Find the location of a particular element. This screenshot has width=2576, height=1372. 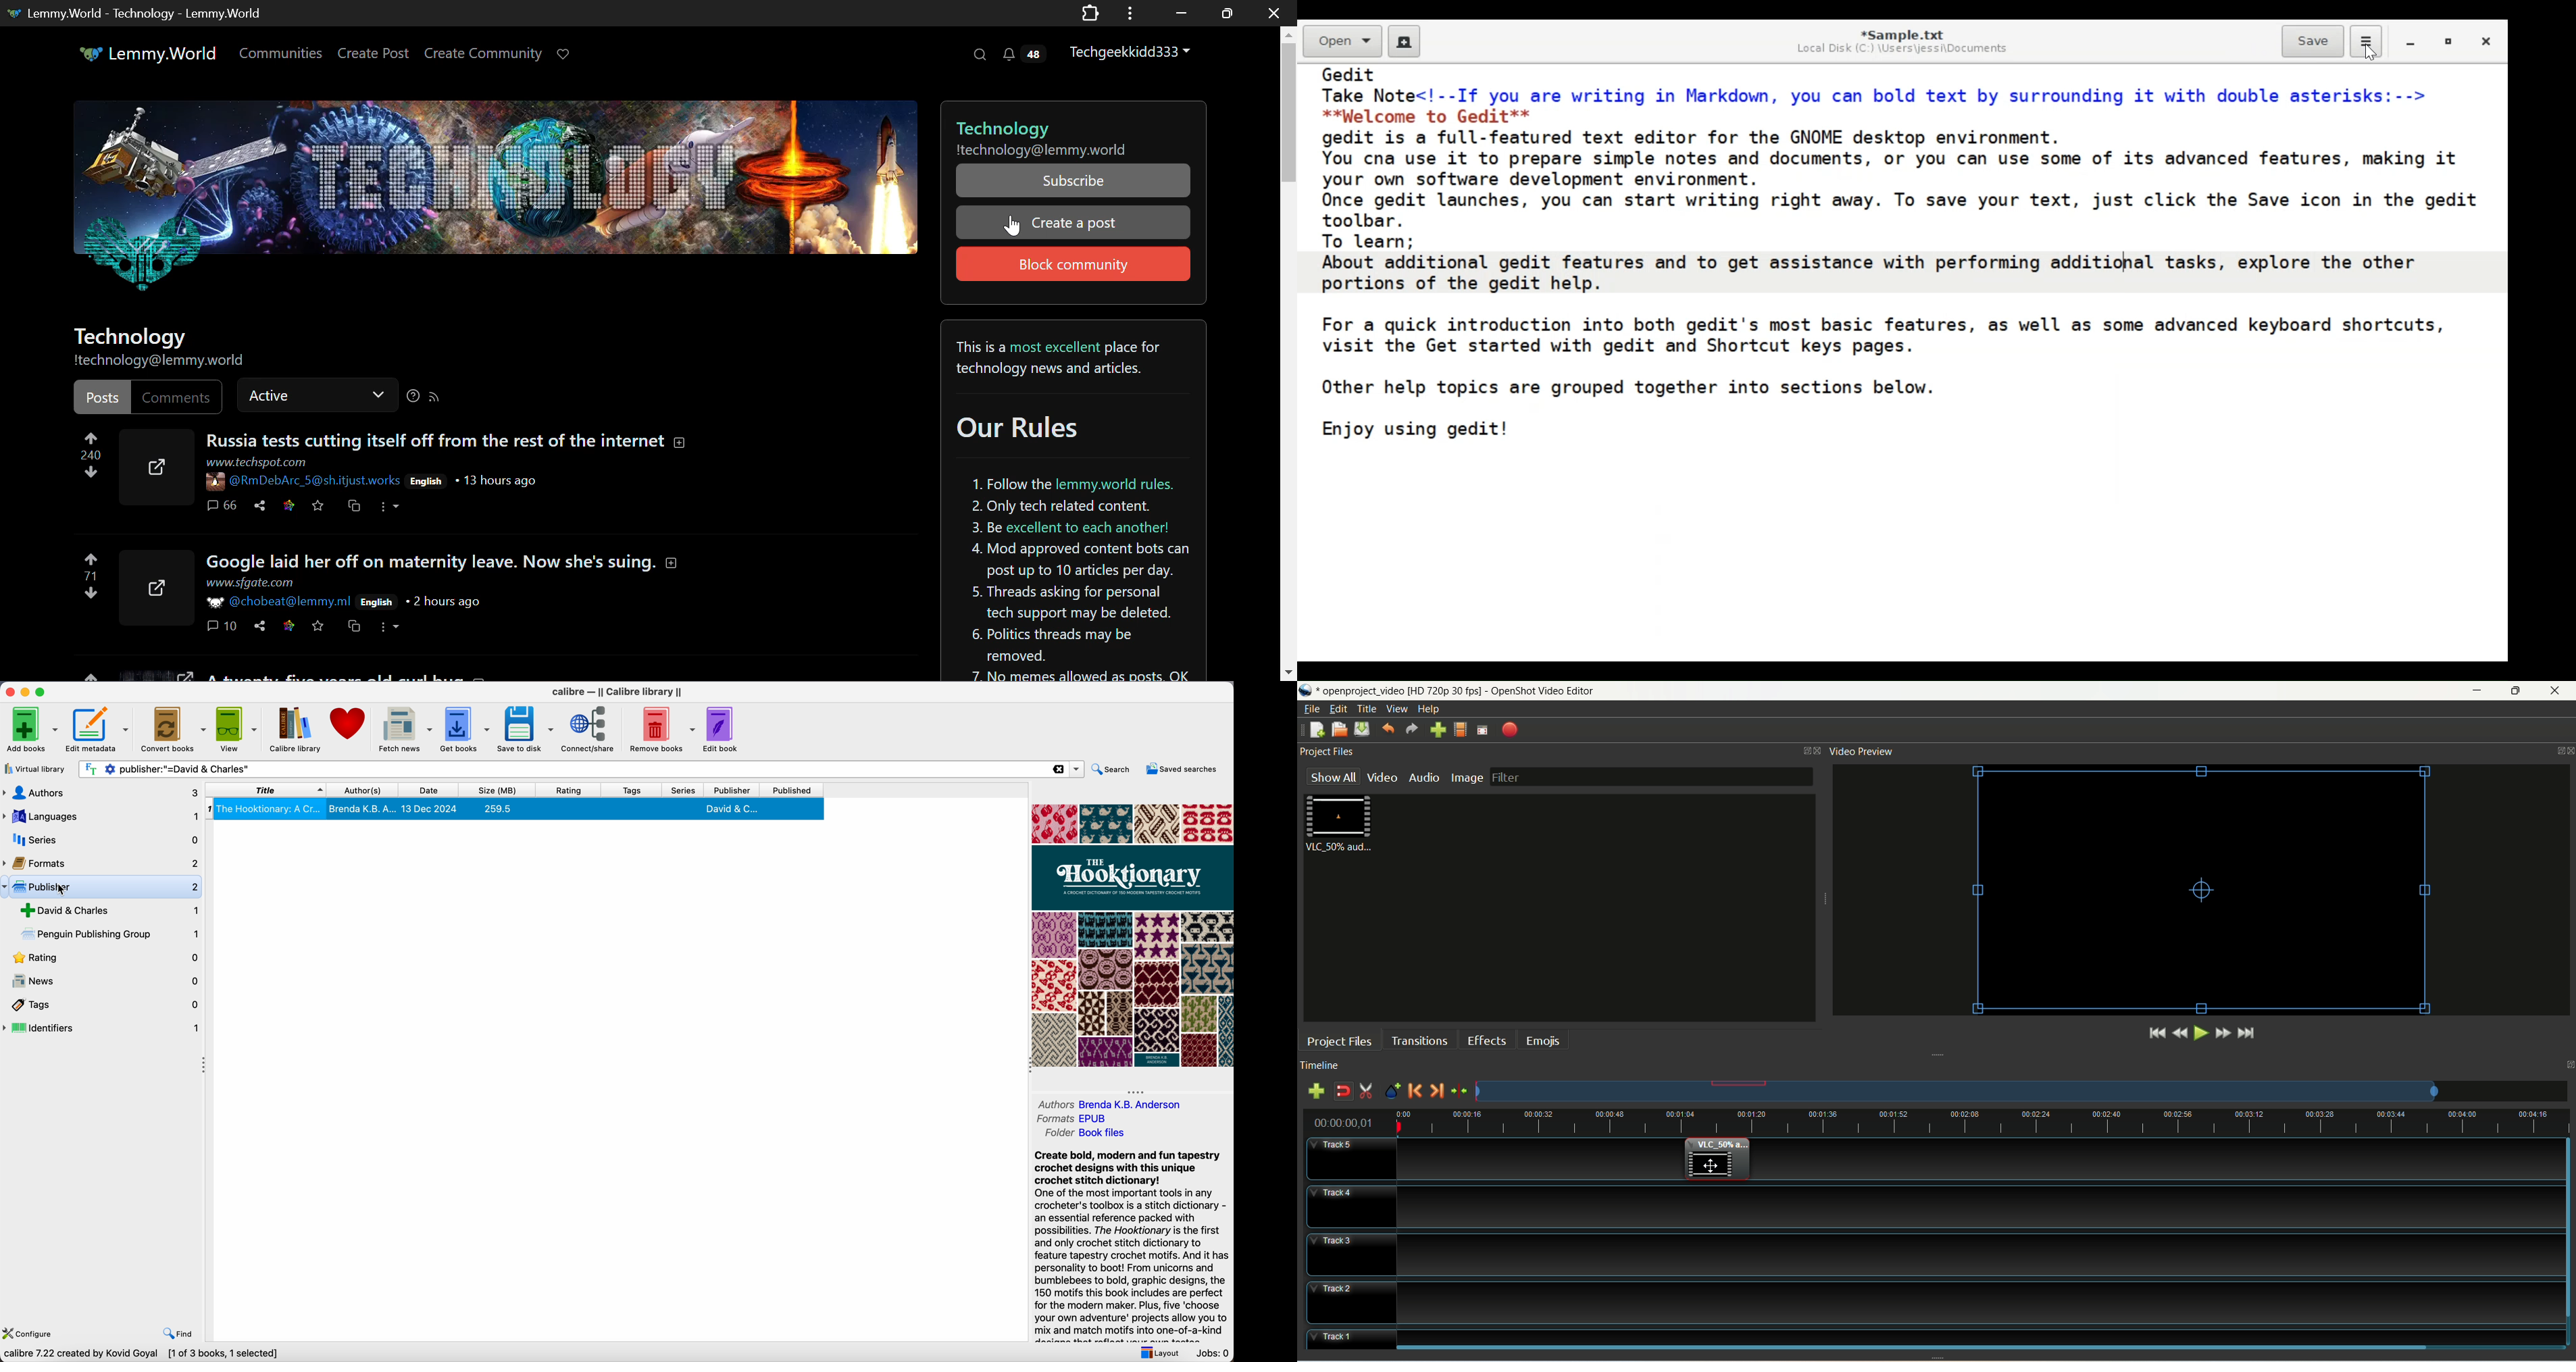

convert books is located at coordinates (173, 728).